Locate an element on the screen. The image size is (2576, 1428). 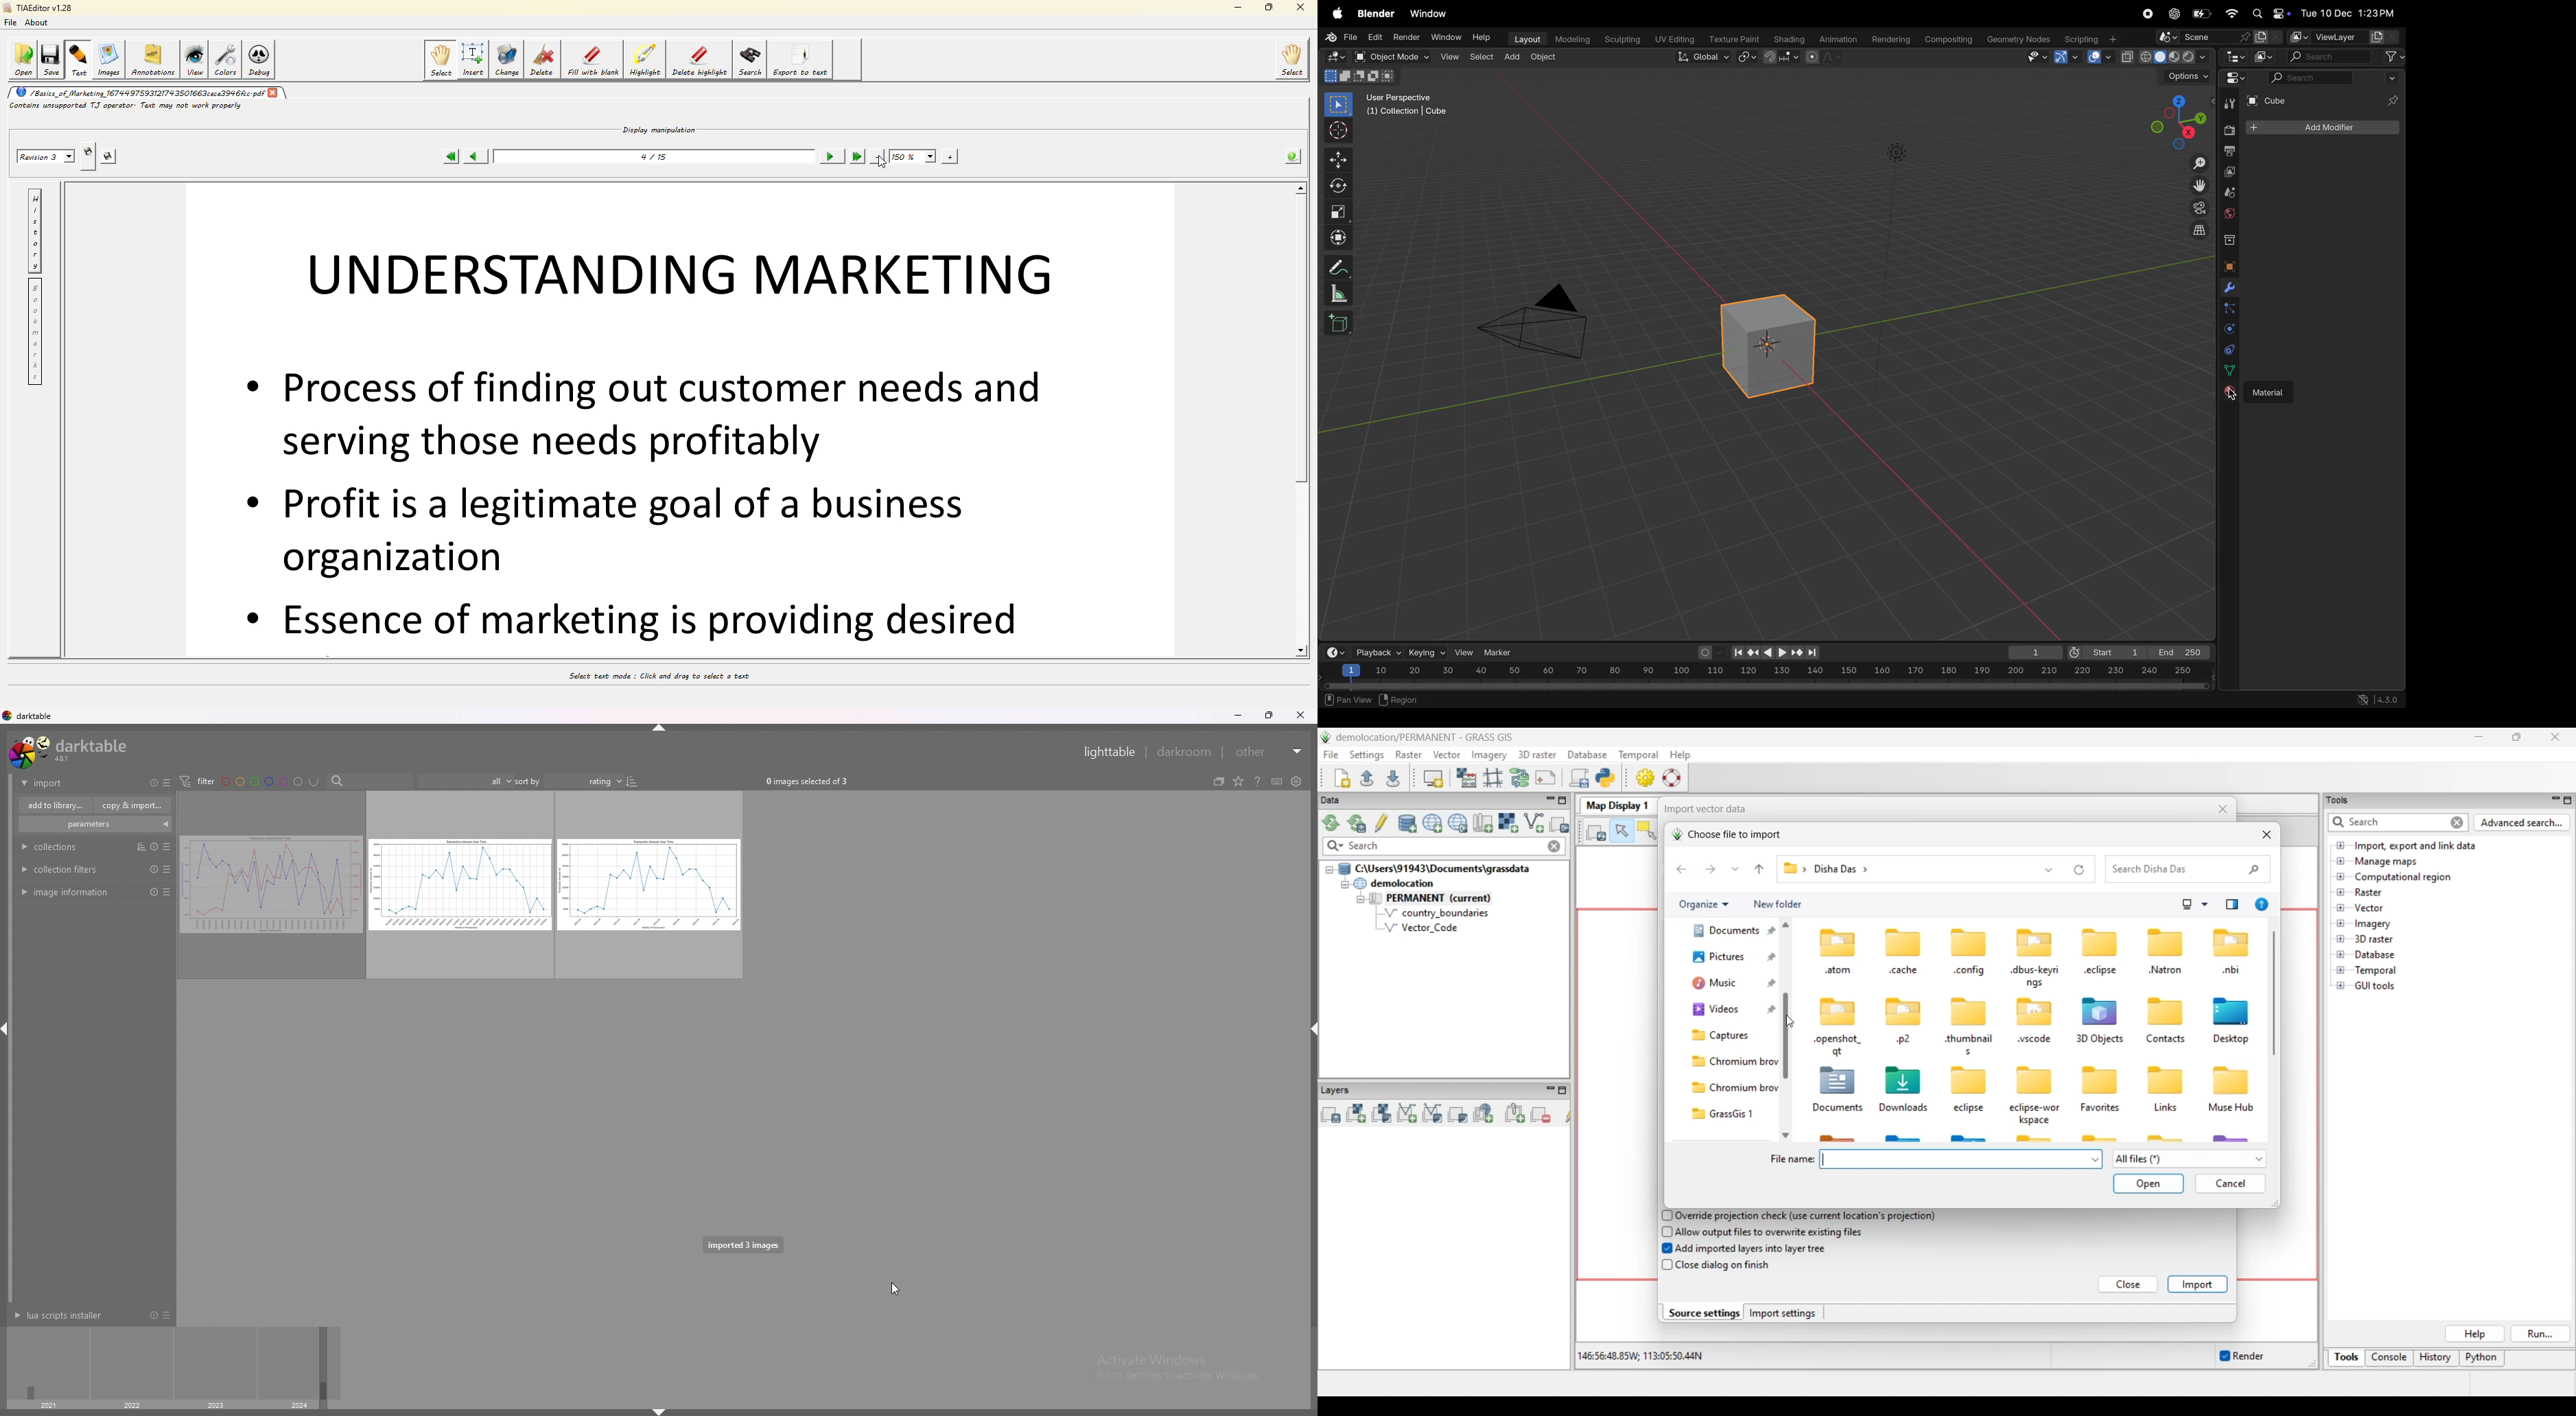
filter by images rating is located at coordinates (464, 781).